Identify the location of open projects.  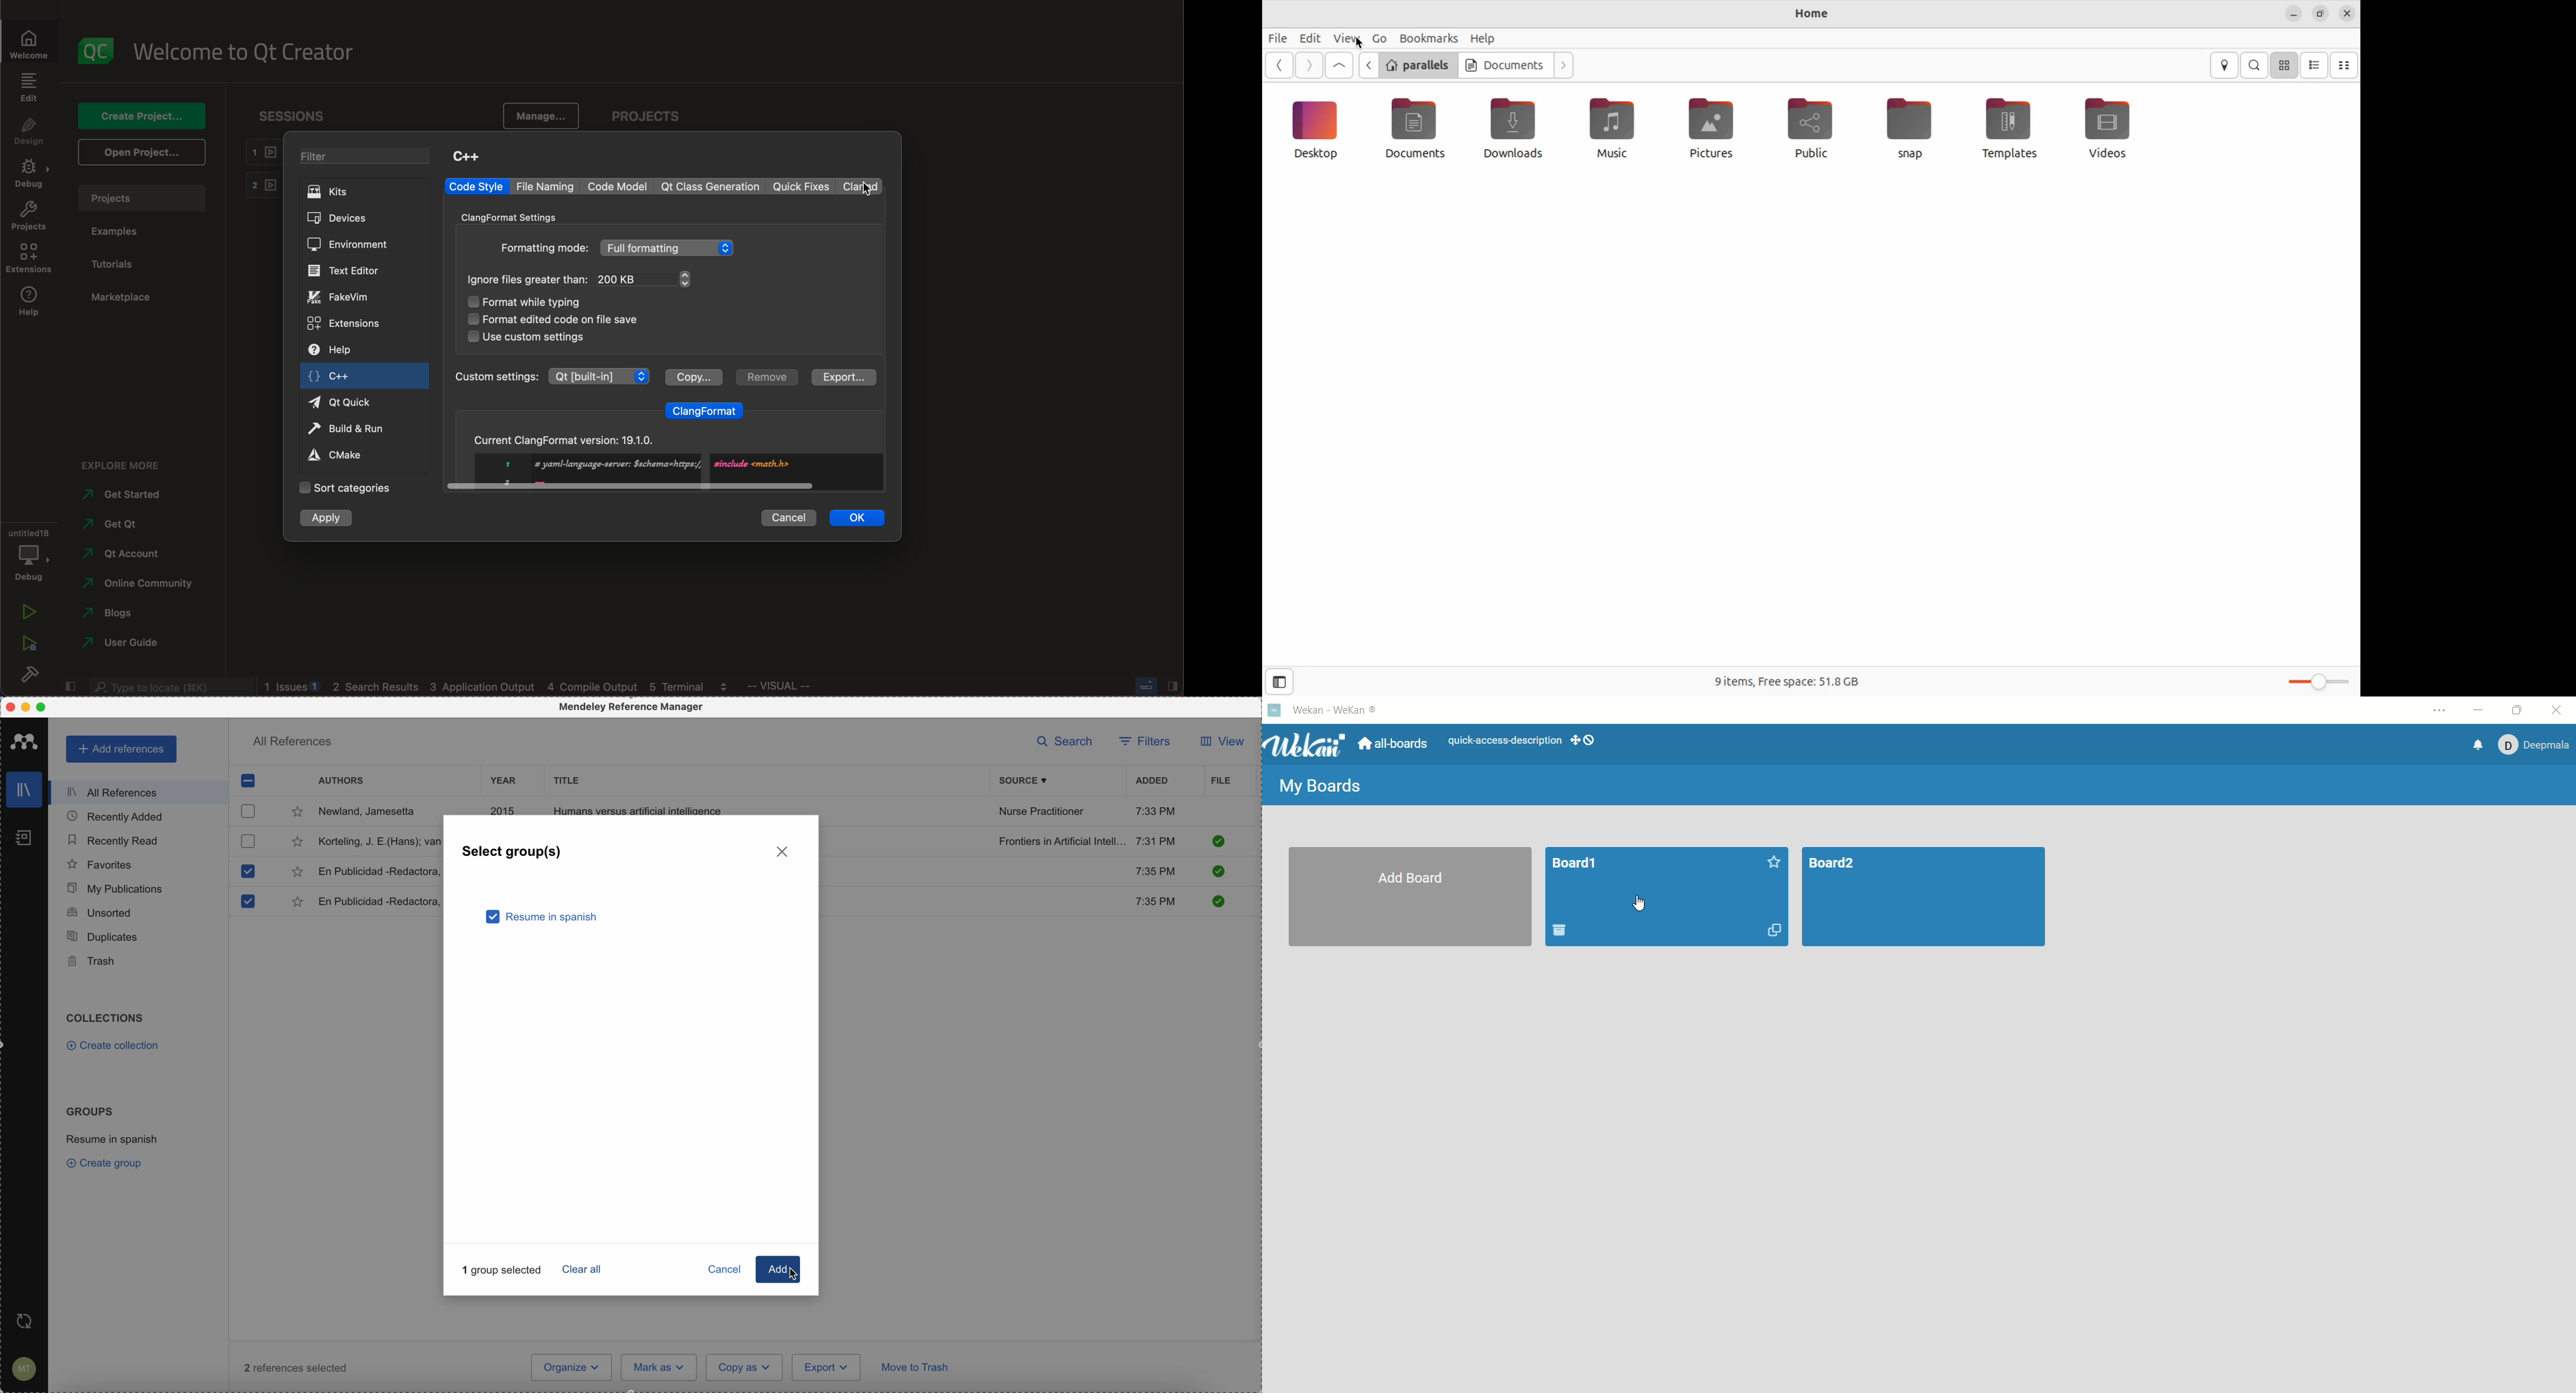
(145, 151).